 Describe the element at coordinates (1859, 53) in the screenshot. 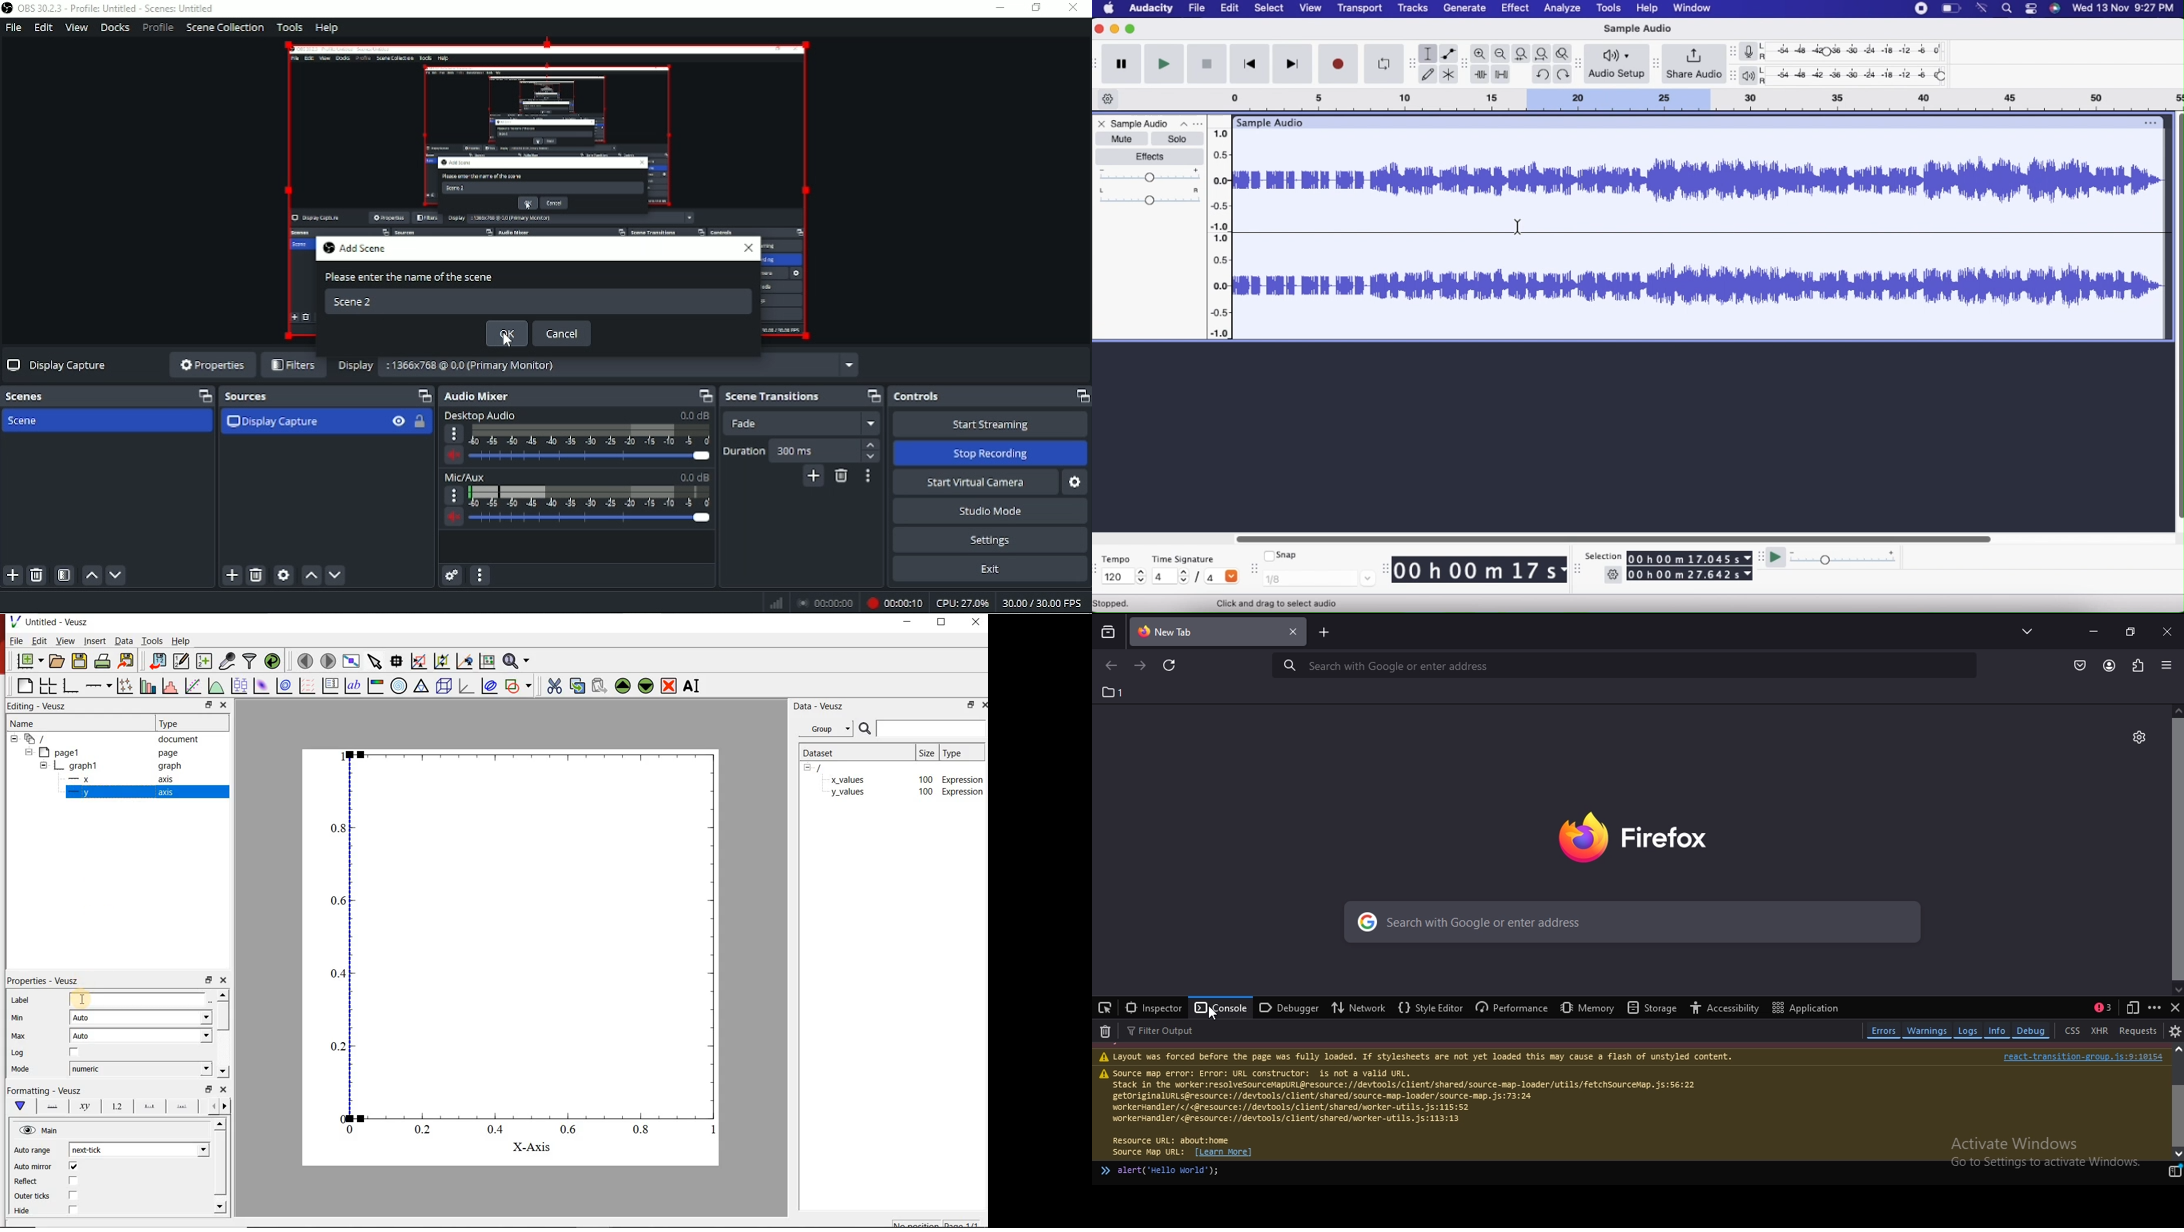

I see `Recording level` at that location.